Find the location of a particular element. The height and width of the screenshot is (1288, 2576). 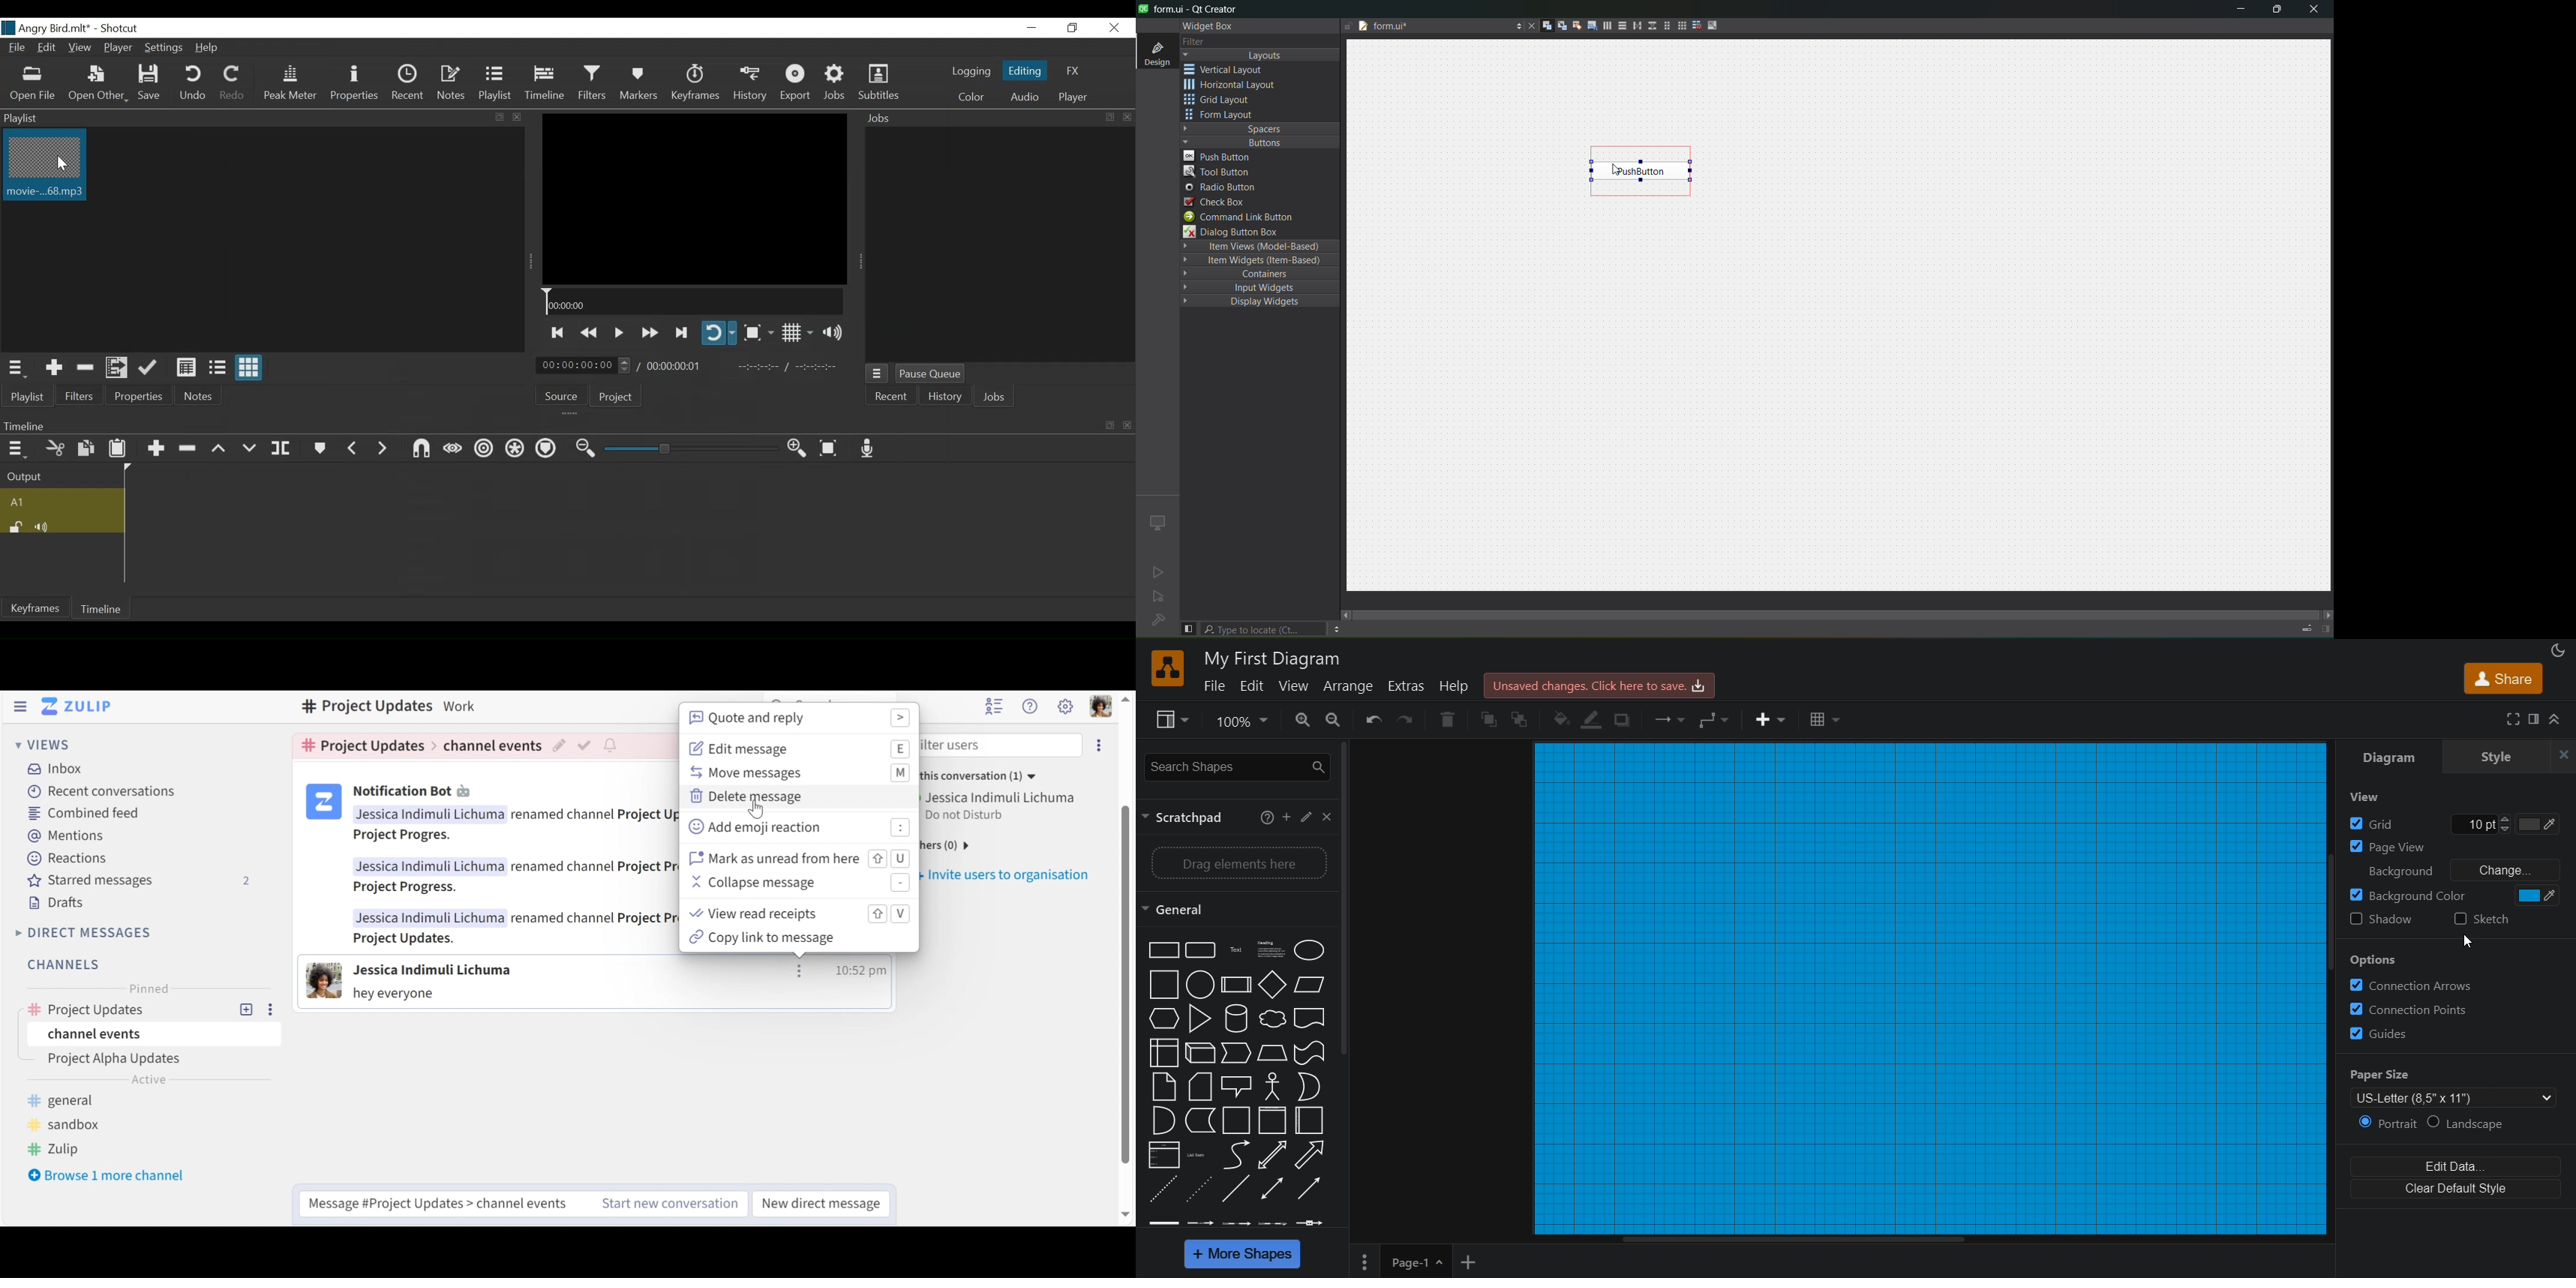

Markers is located at coordinates (319, 447).